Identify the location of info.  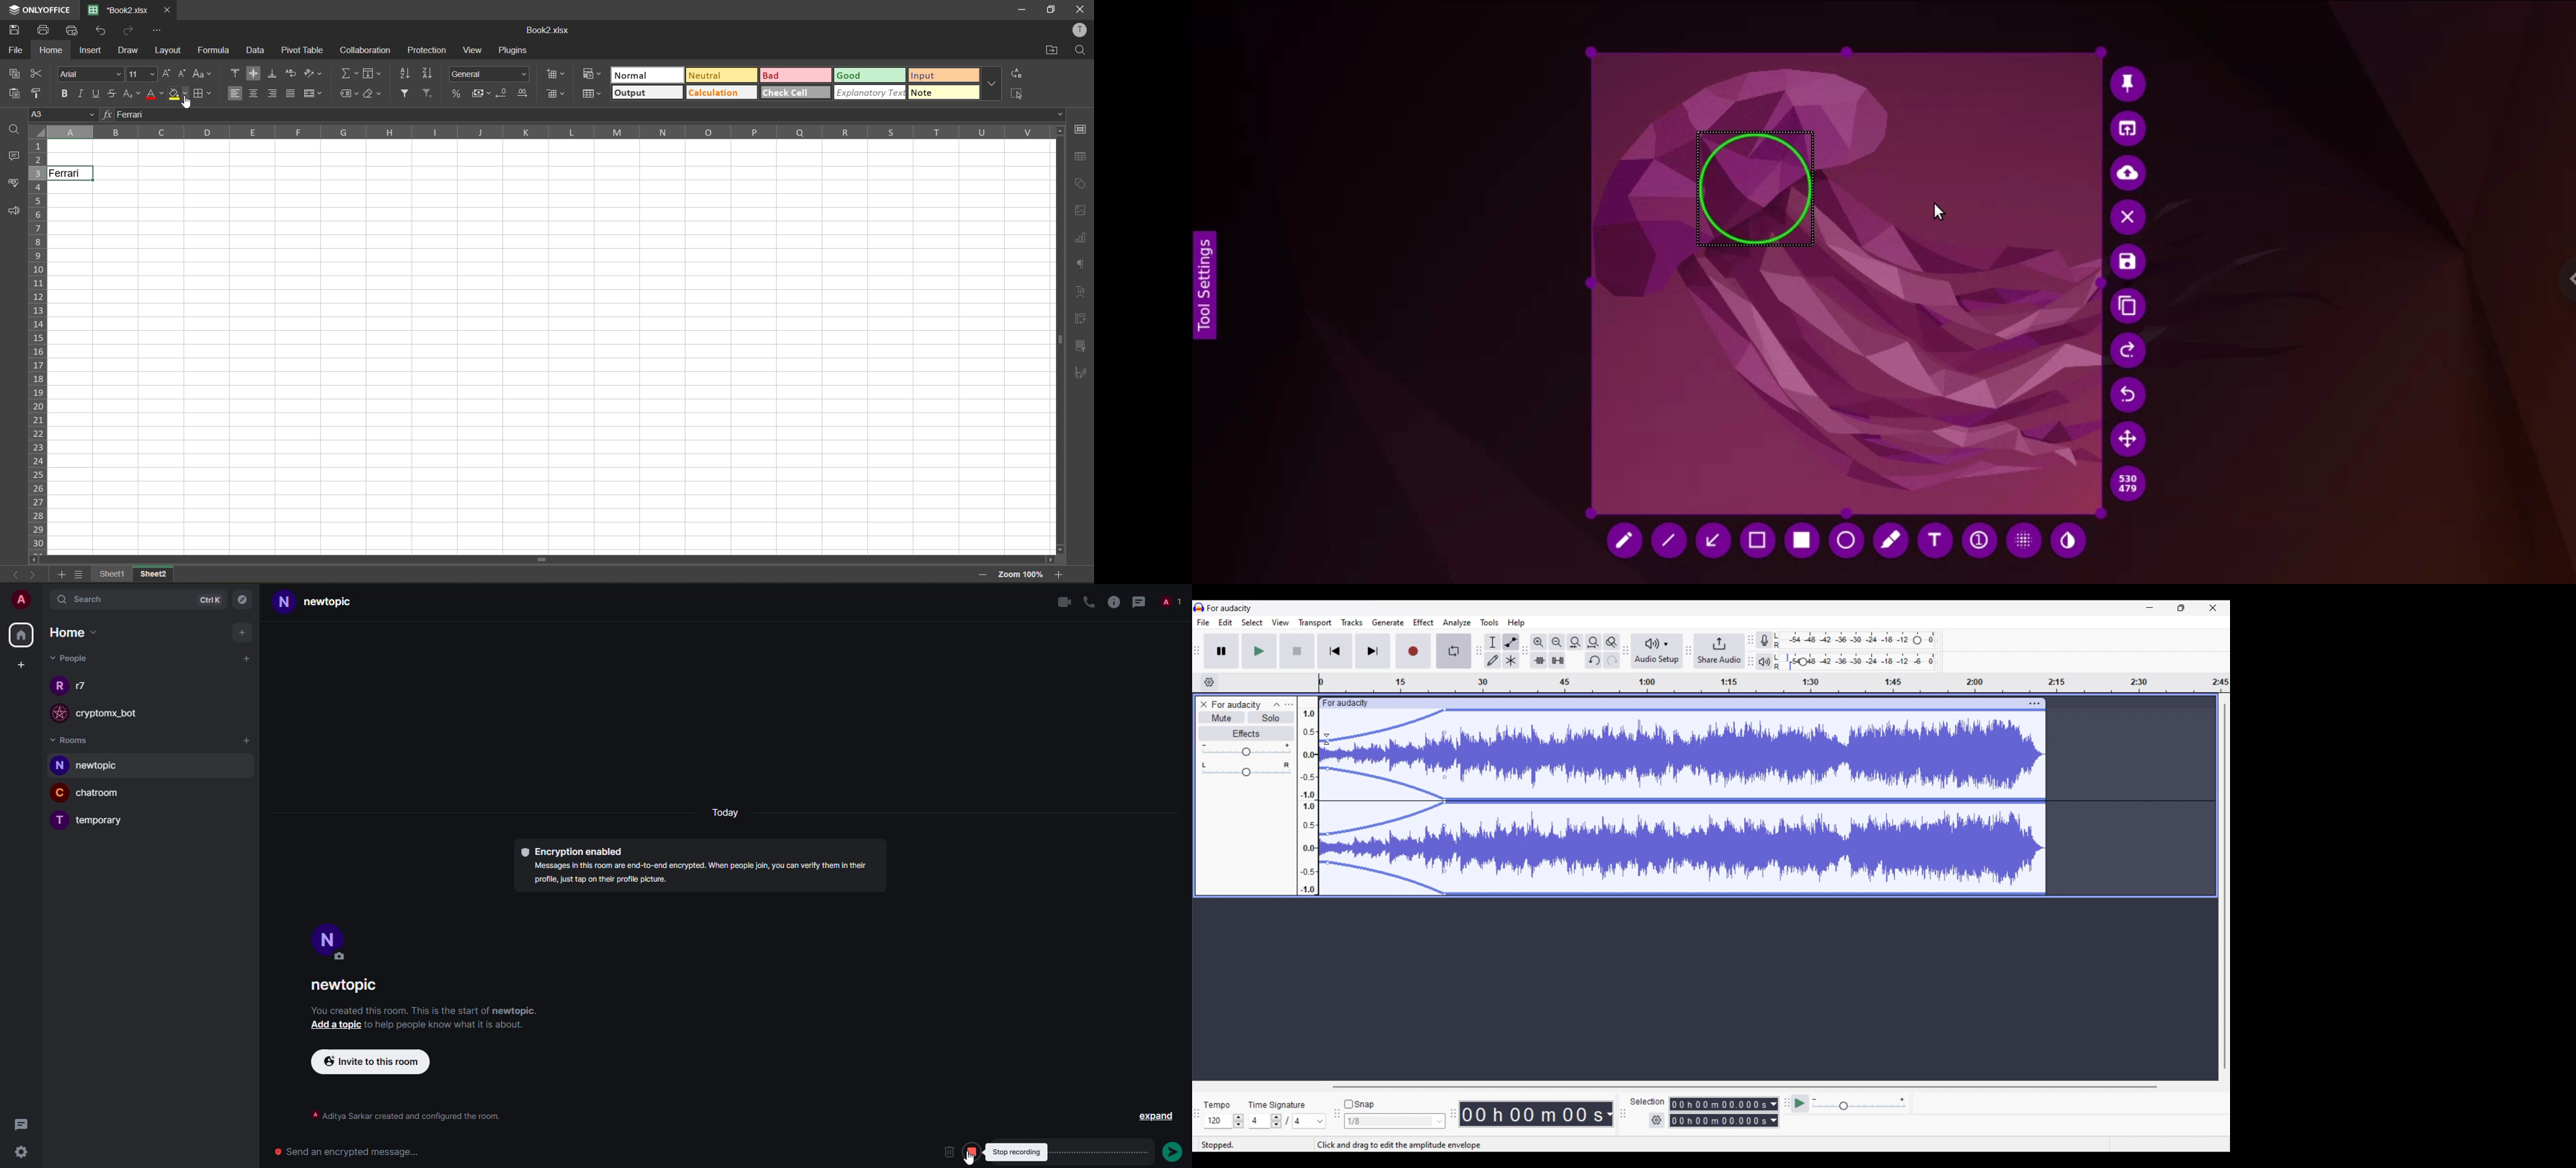
(448, 1027).